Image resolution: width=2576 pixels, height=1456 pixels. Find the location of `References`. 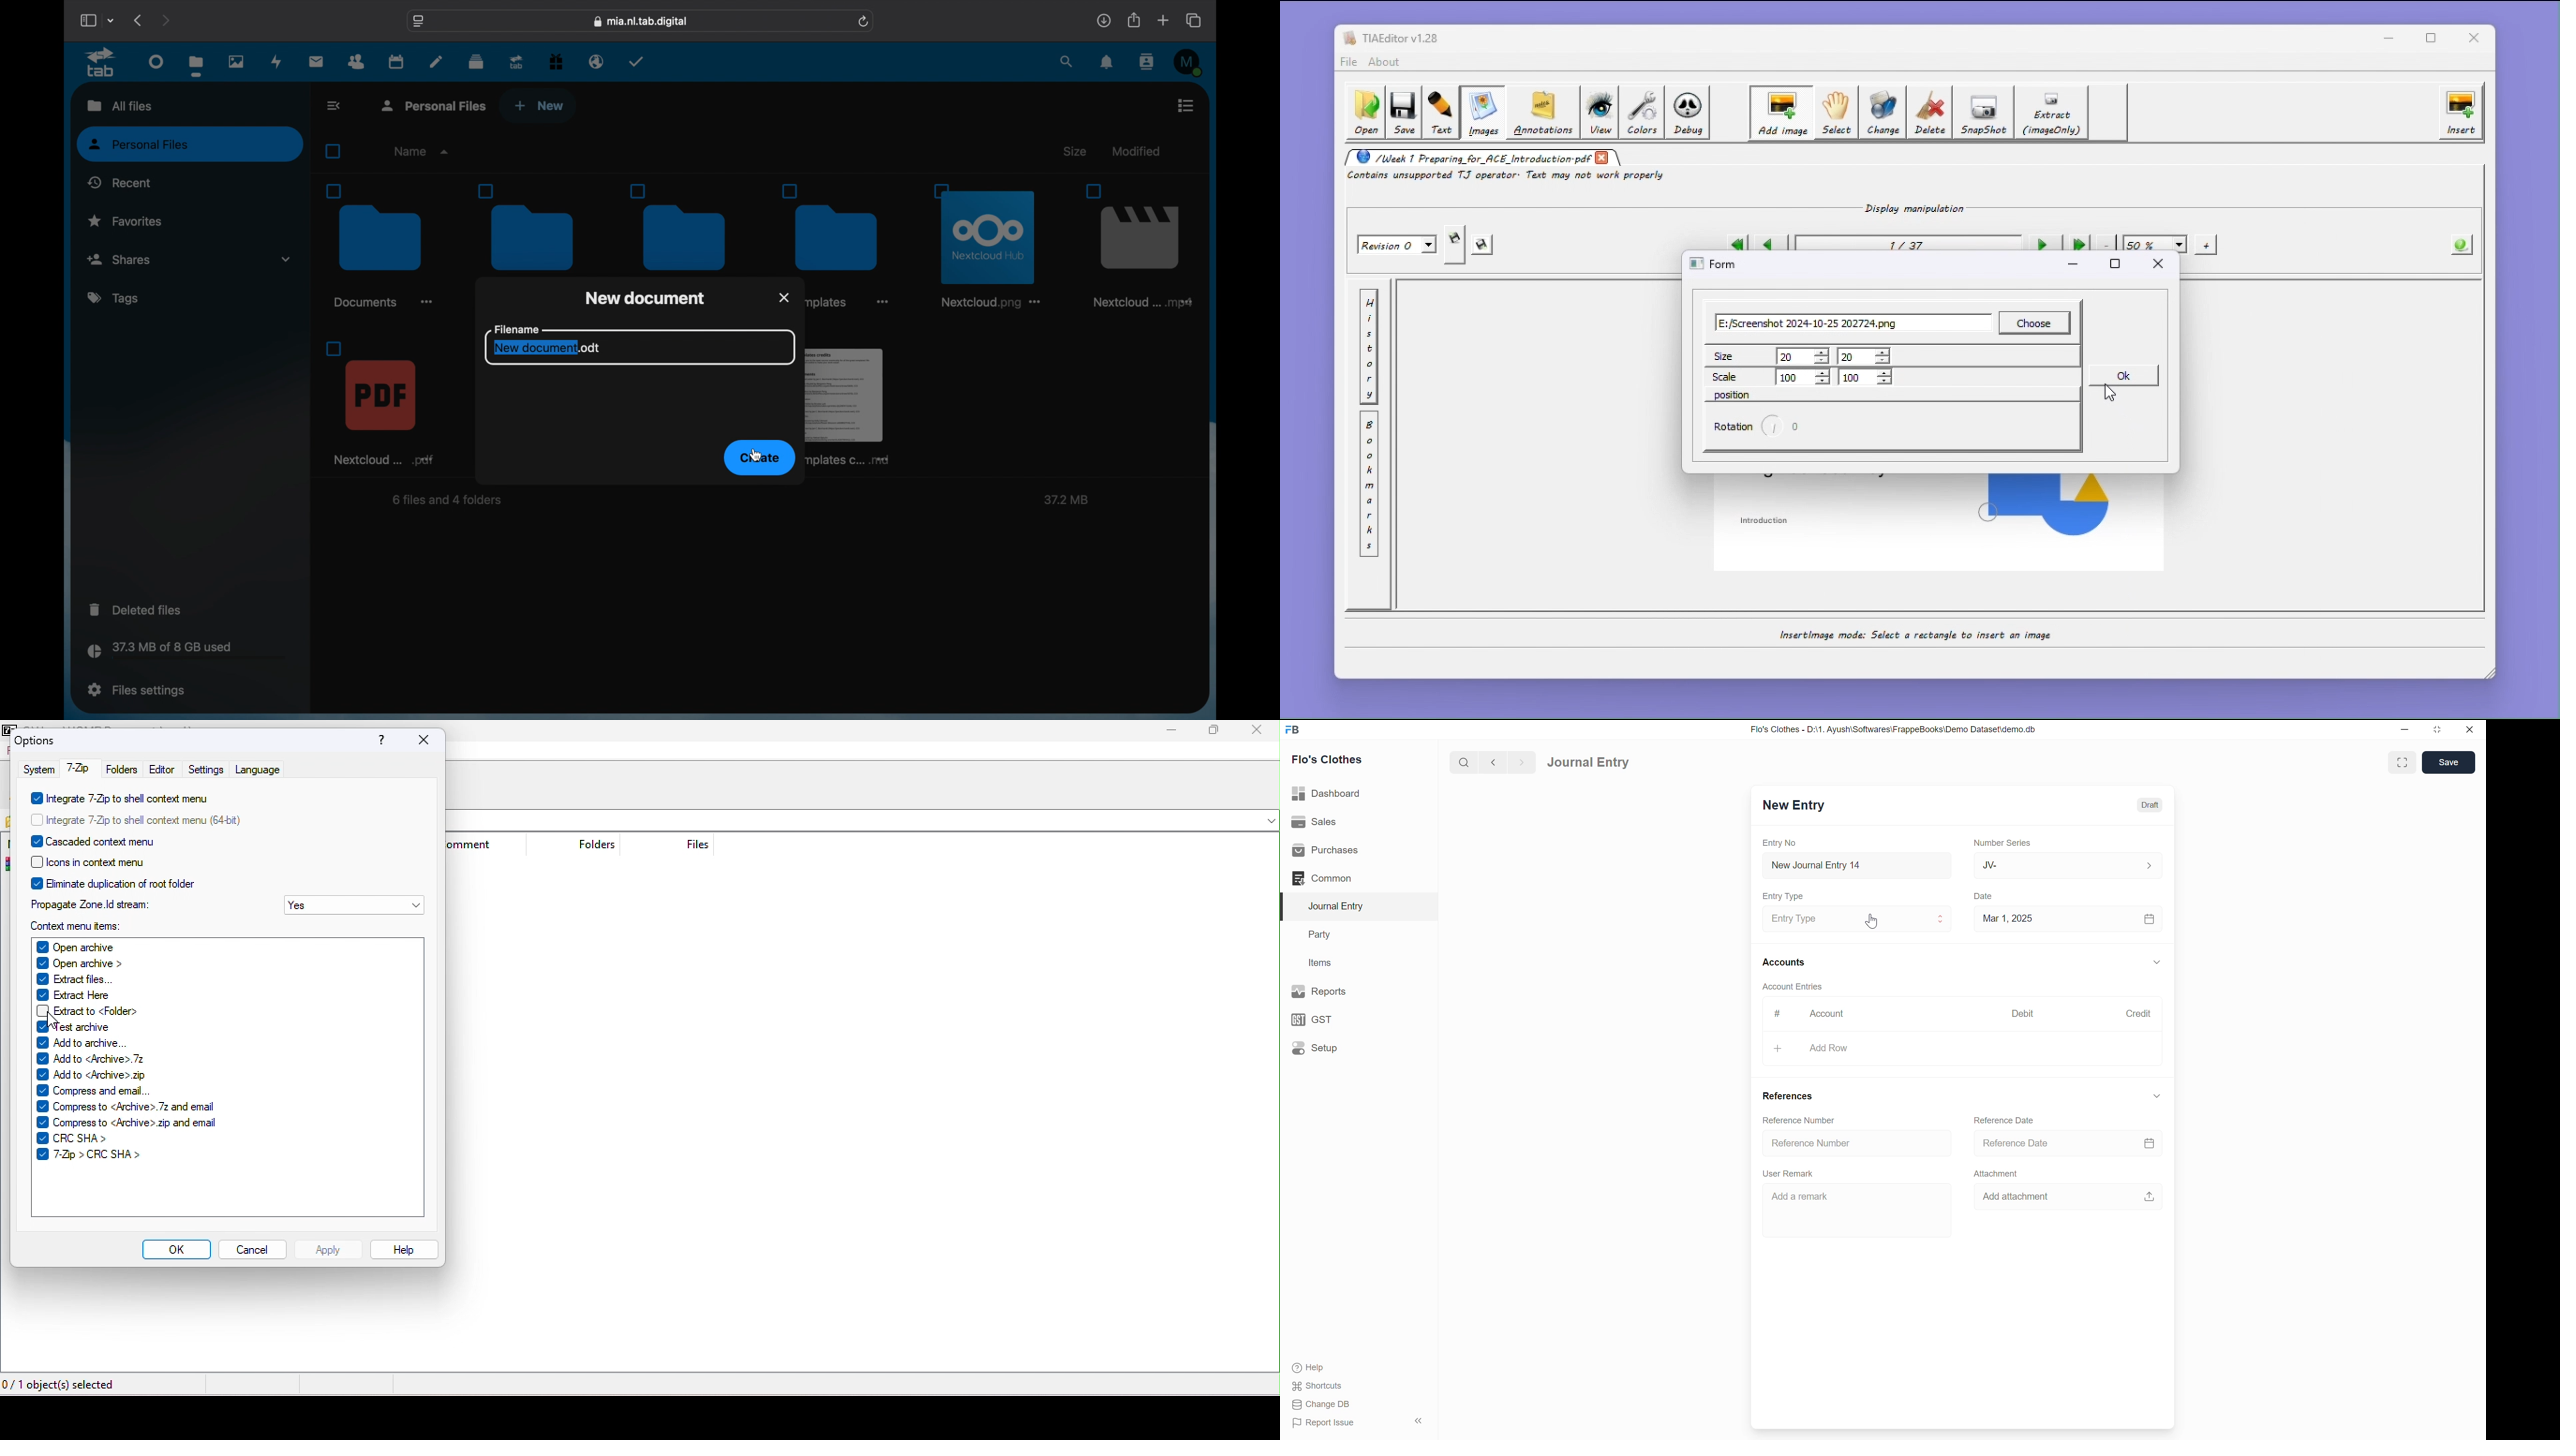

References is located at coordinates (1787, 1095).